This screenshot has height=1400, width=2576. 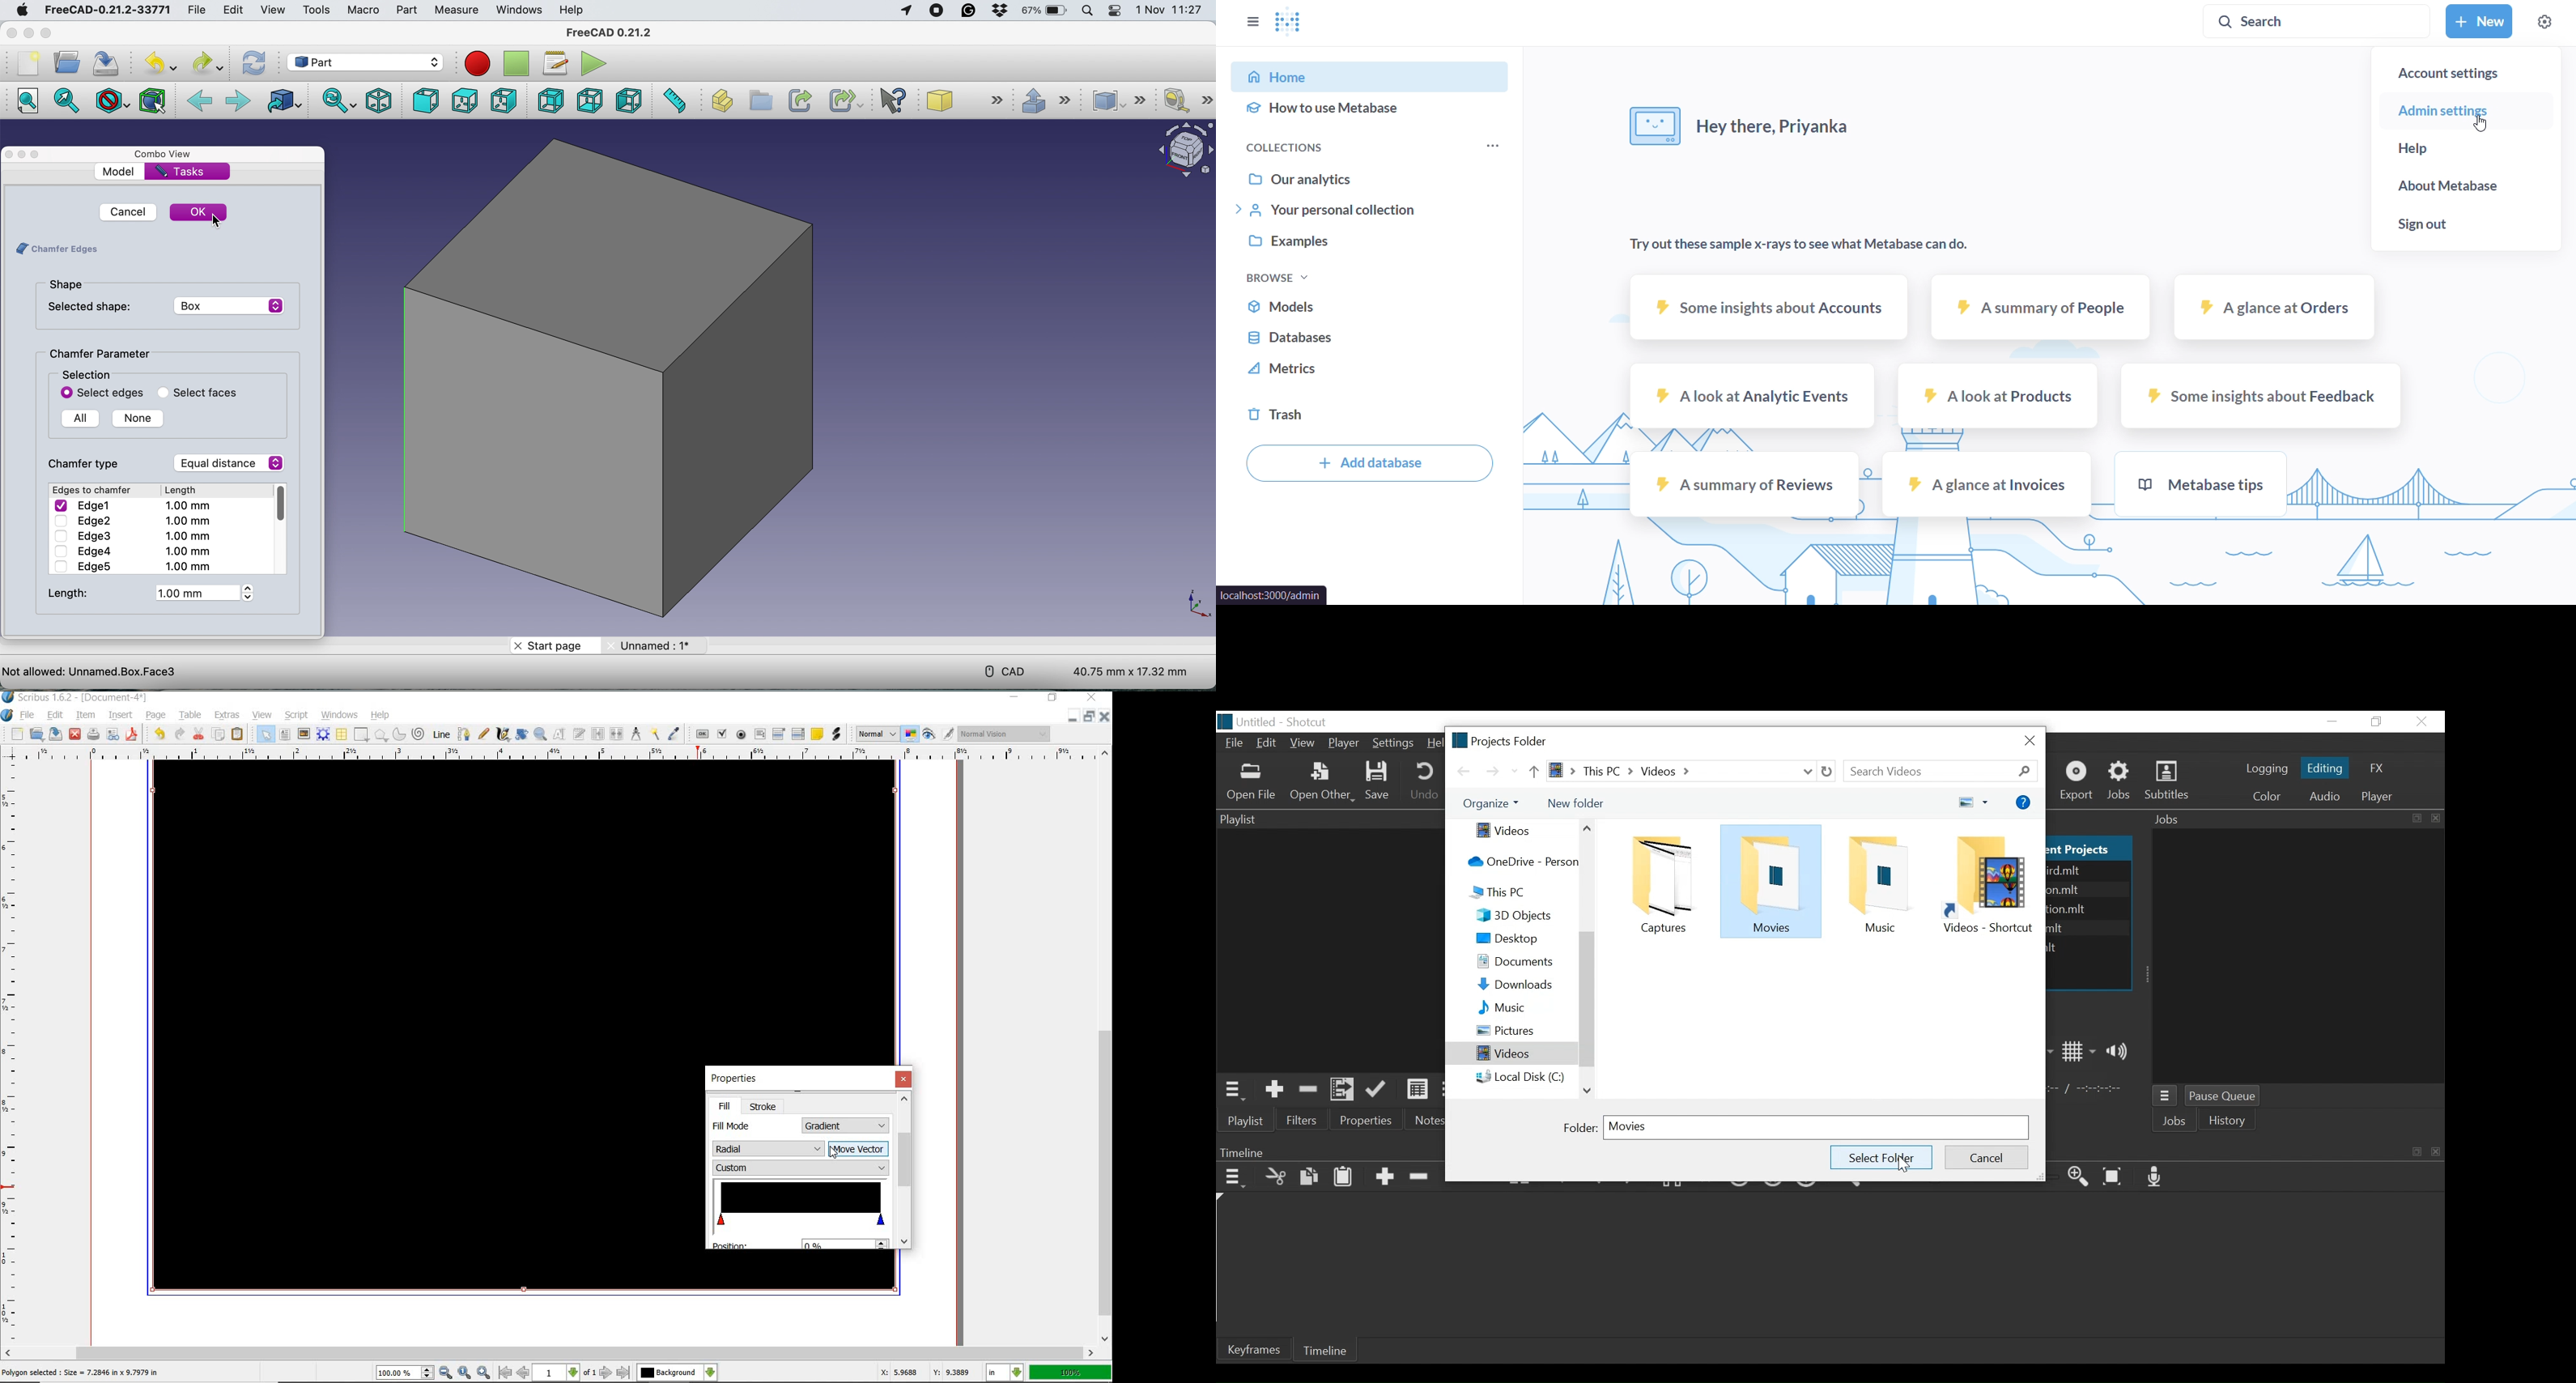 What do you see at coordinates (108, 352) in the screenshot?
I see `chamfer parameter` at bounding box center [108, 352].